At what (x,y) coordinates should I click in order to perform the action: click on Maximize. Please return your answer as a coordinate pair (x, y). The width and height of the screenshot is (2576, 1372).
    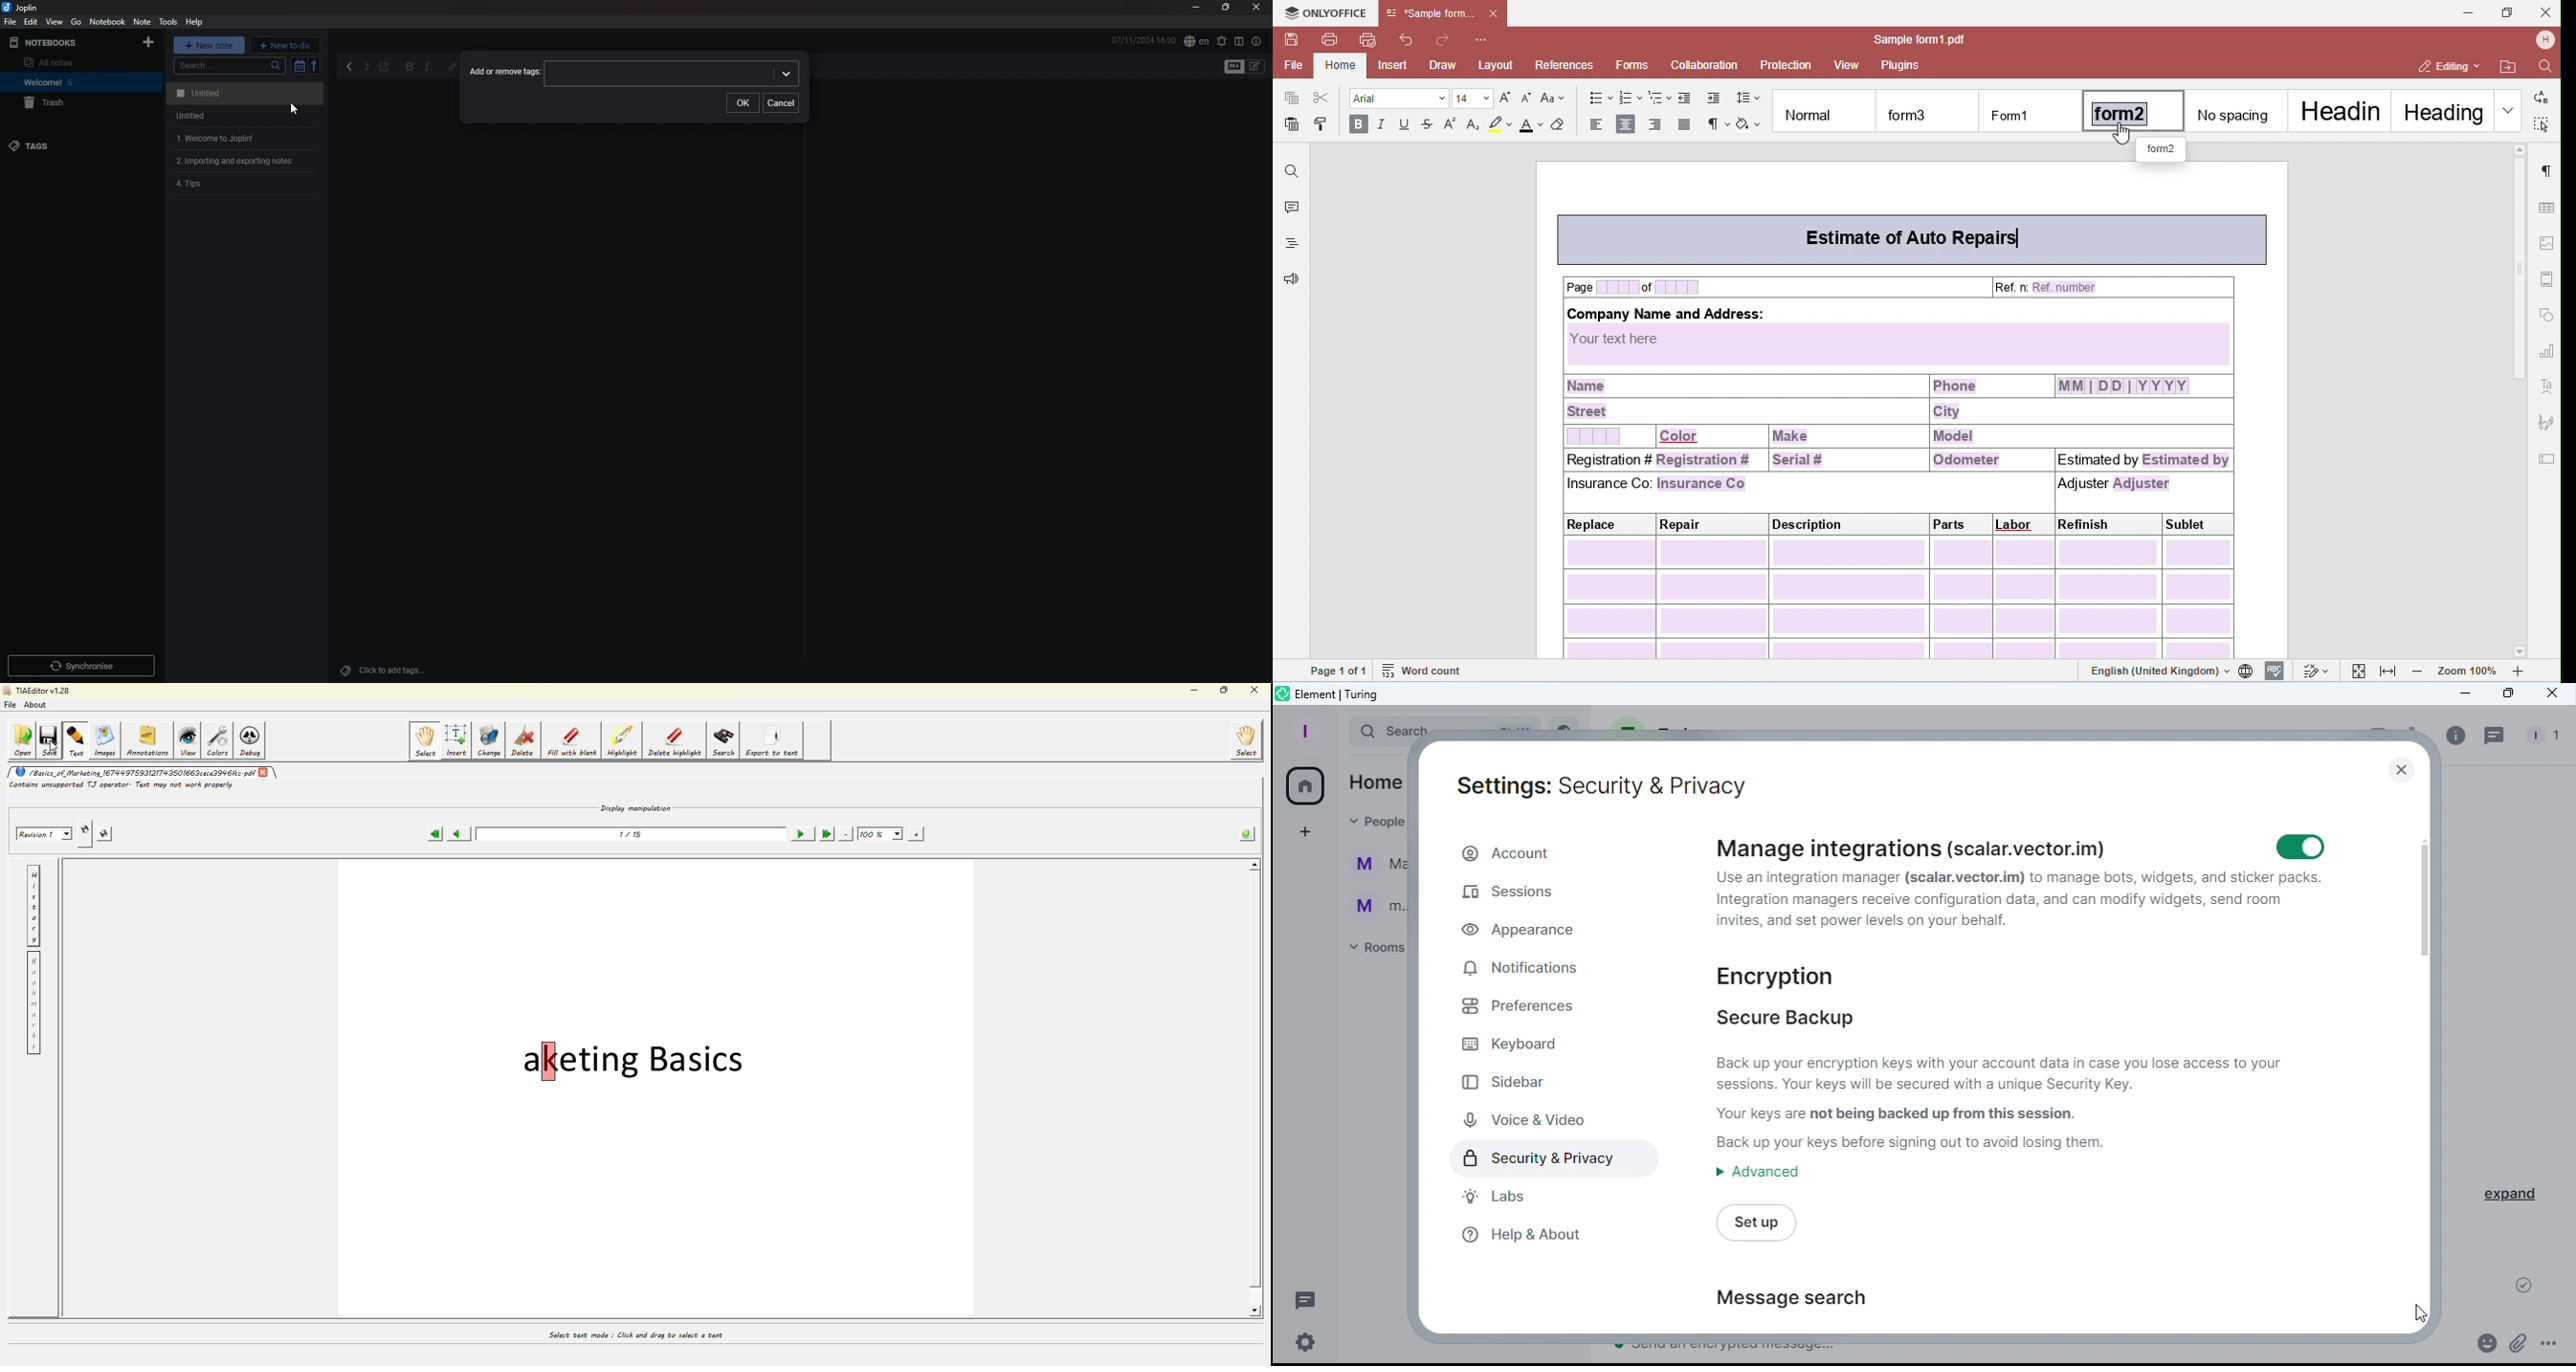
    Looking at the image, I should click on (2505, 693).